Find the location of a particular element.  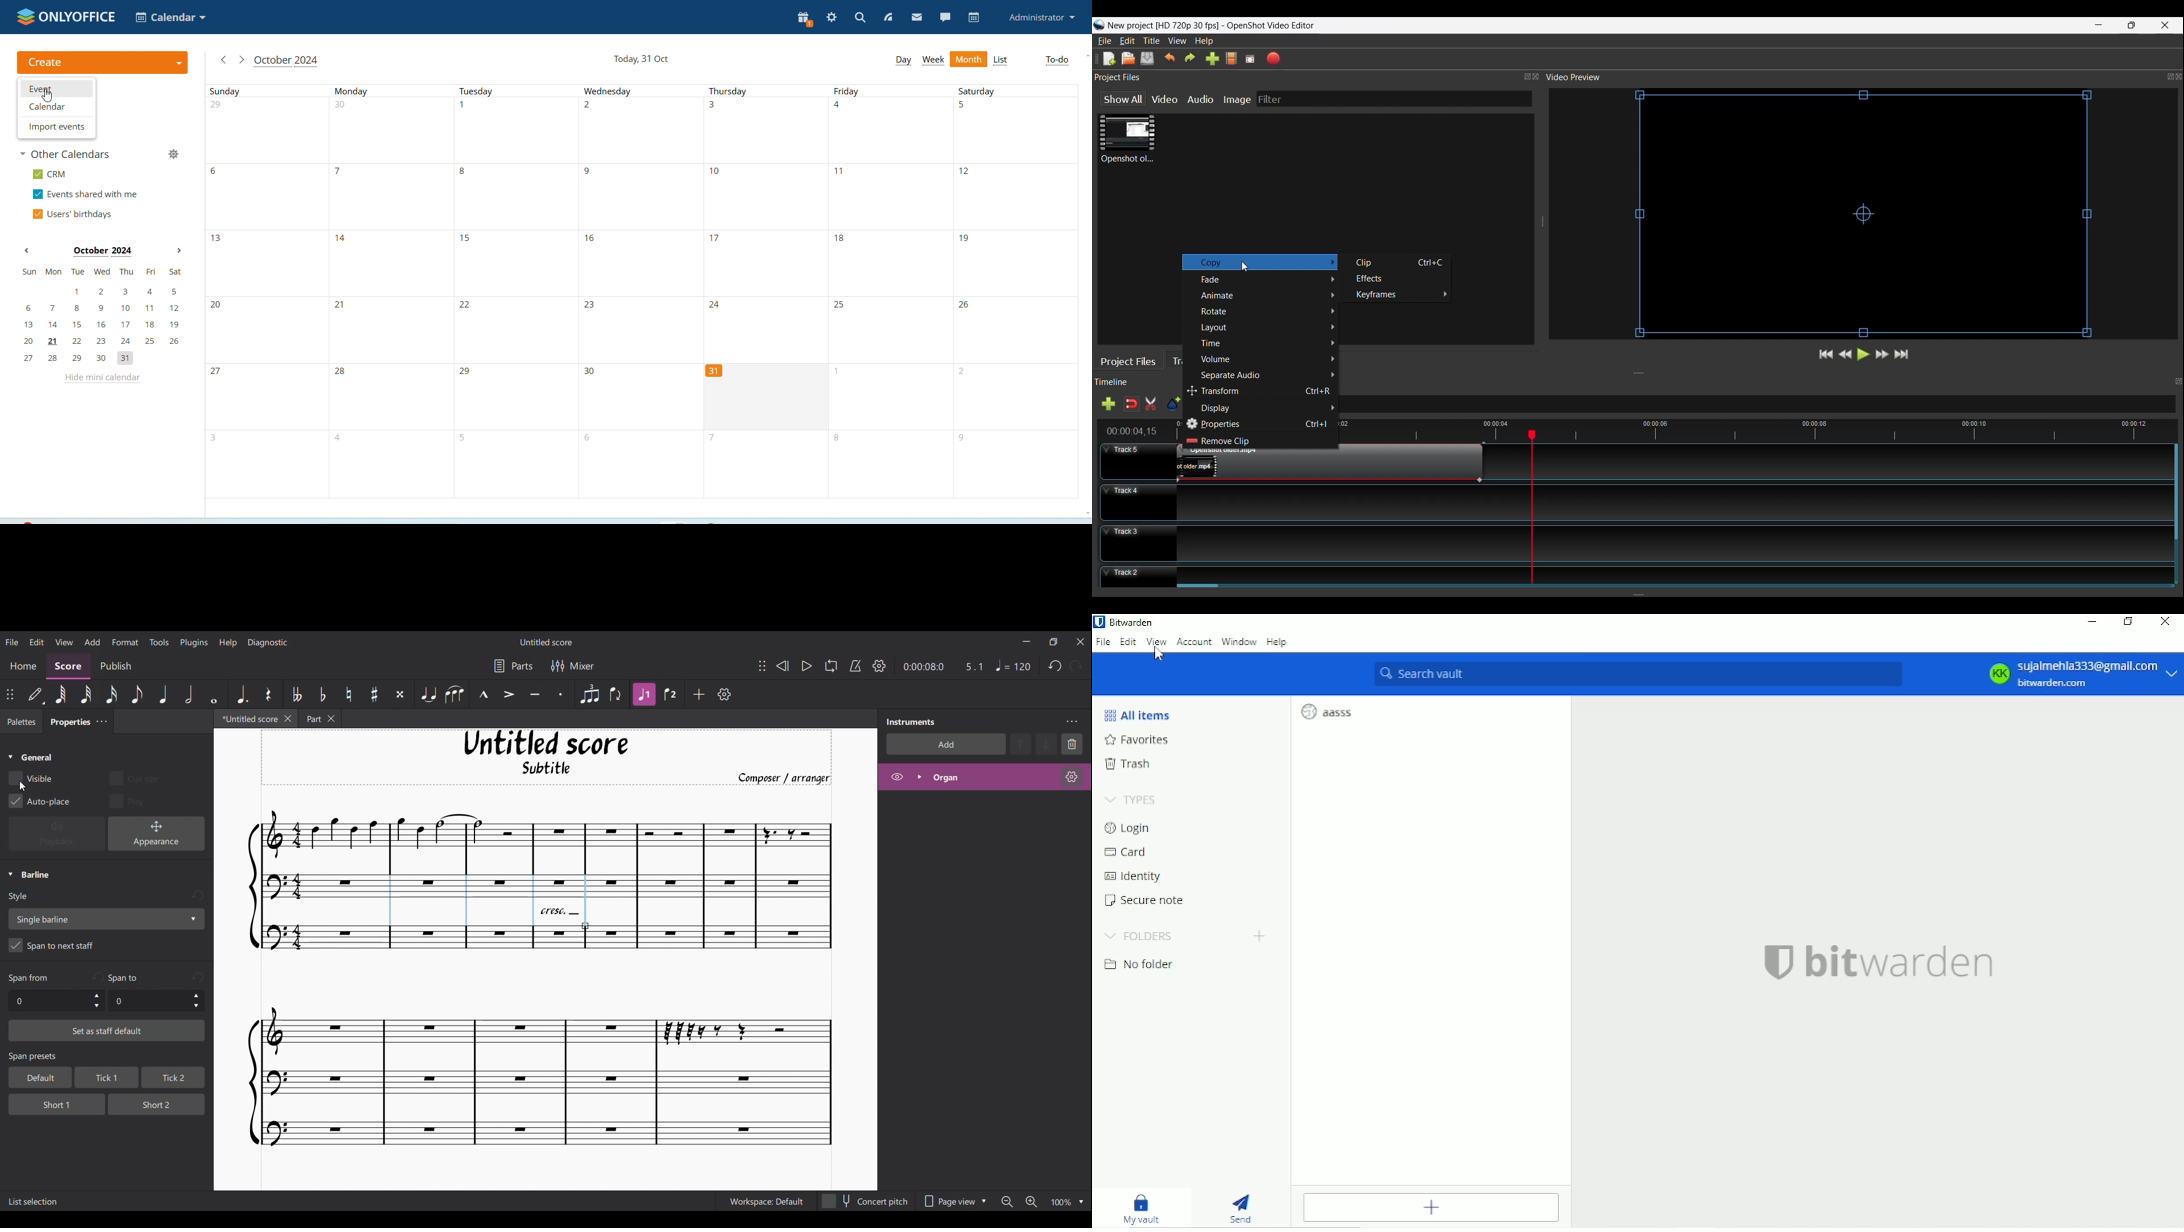

Half note is located at coordinates (190, 694).